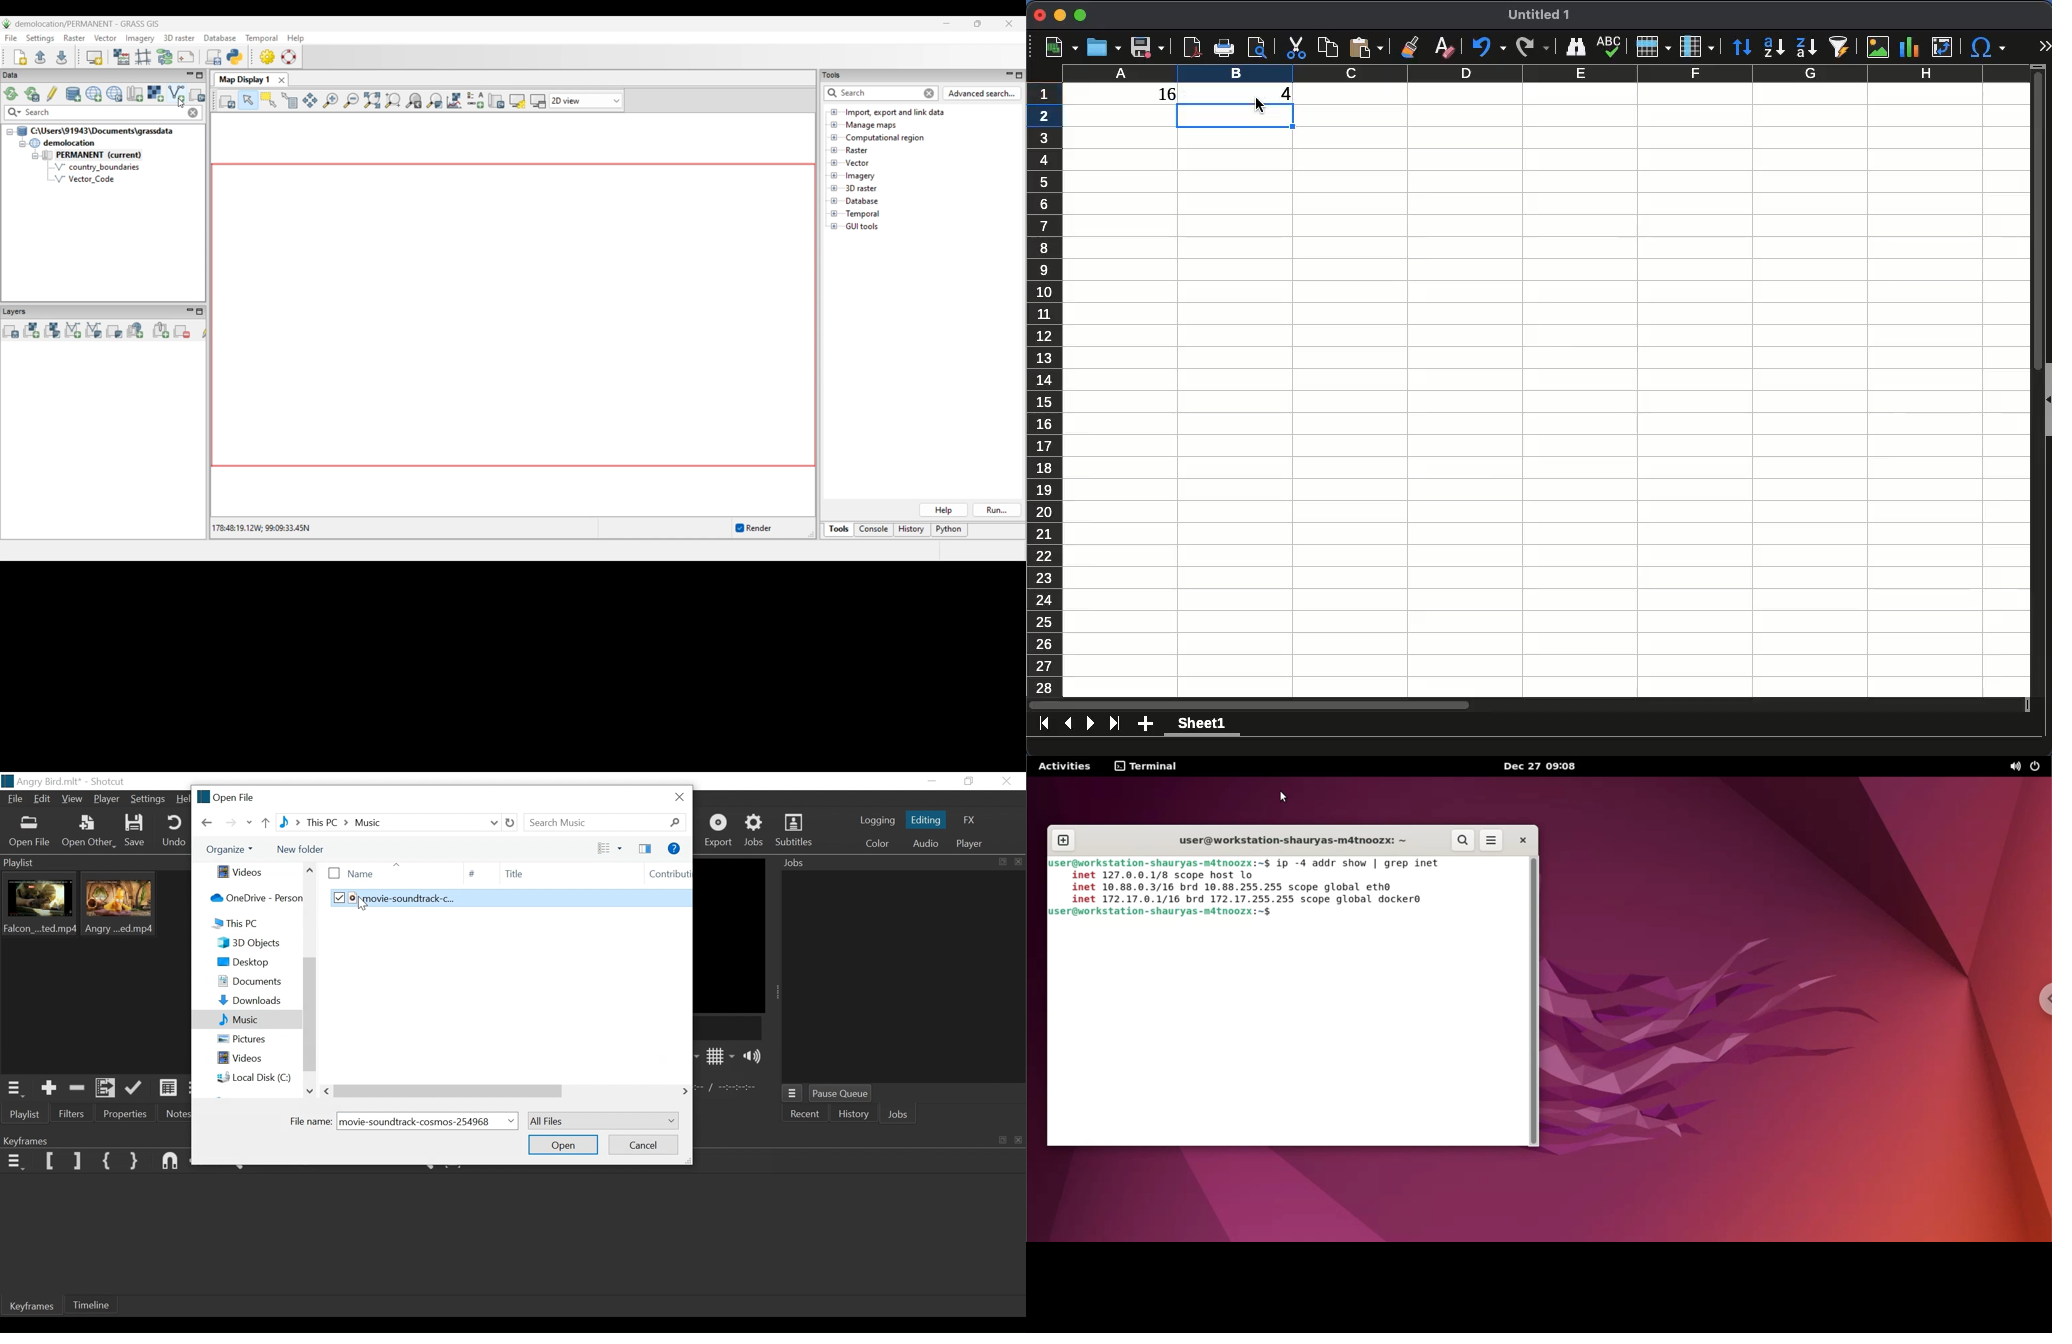  I want to click on Close, so click(1007, 781).